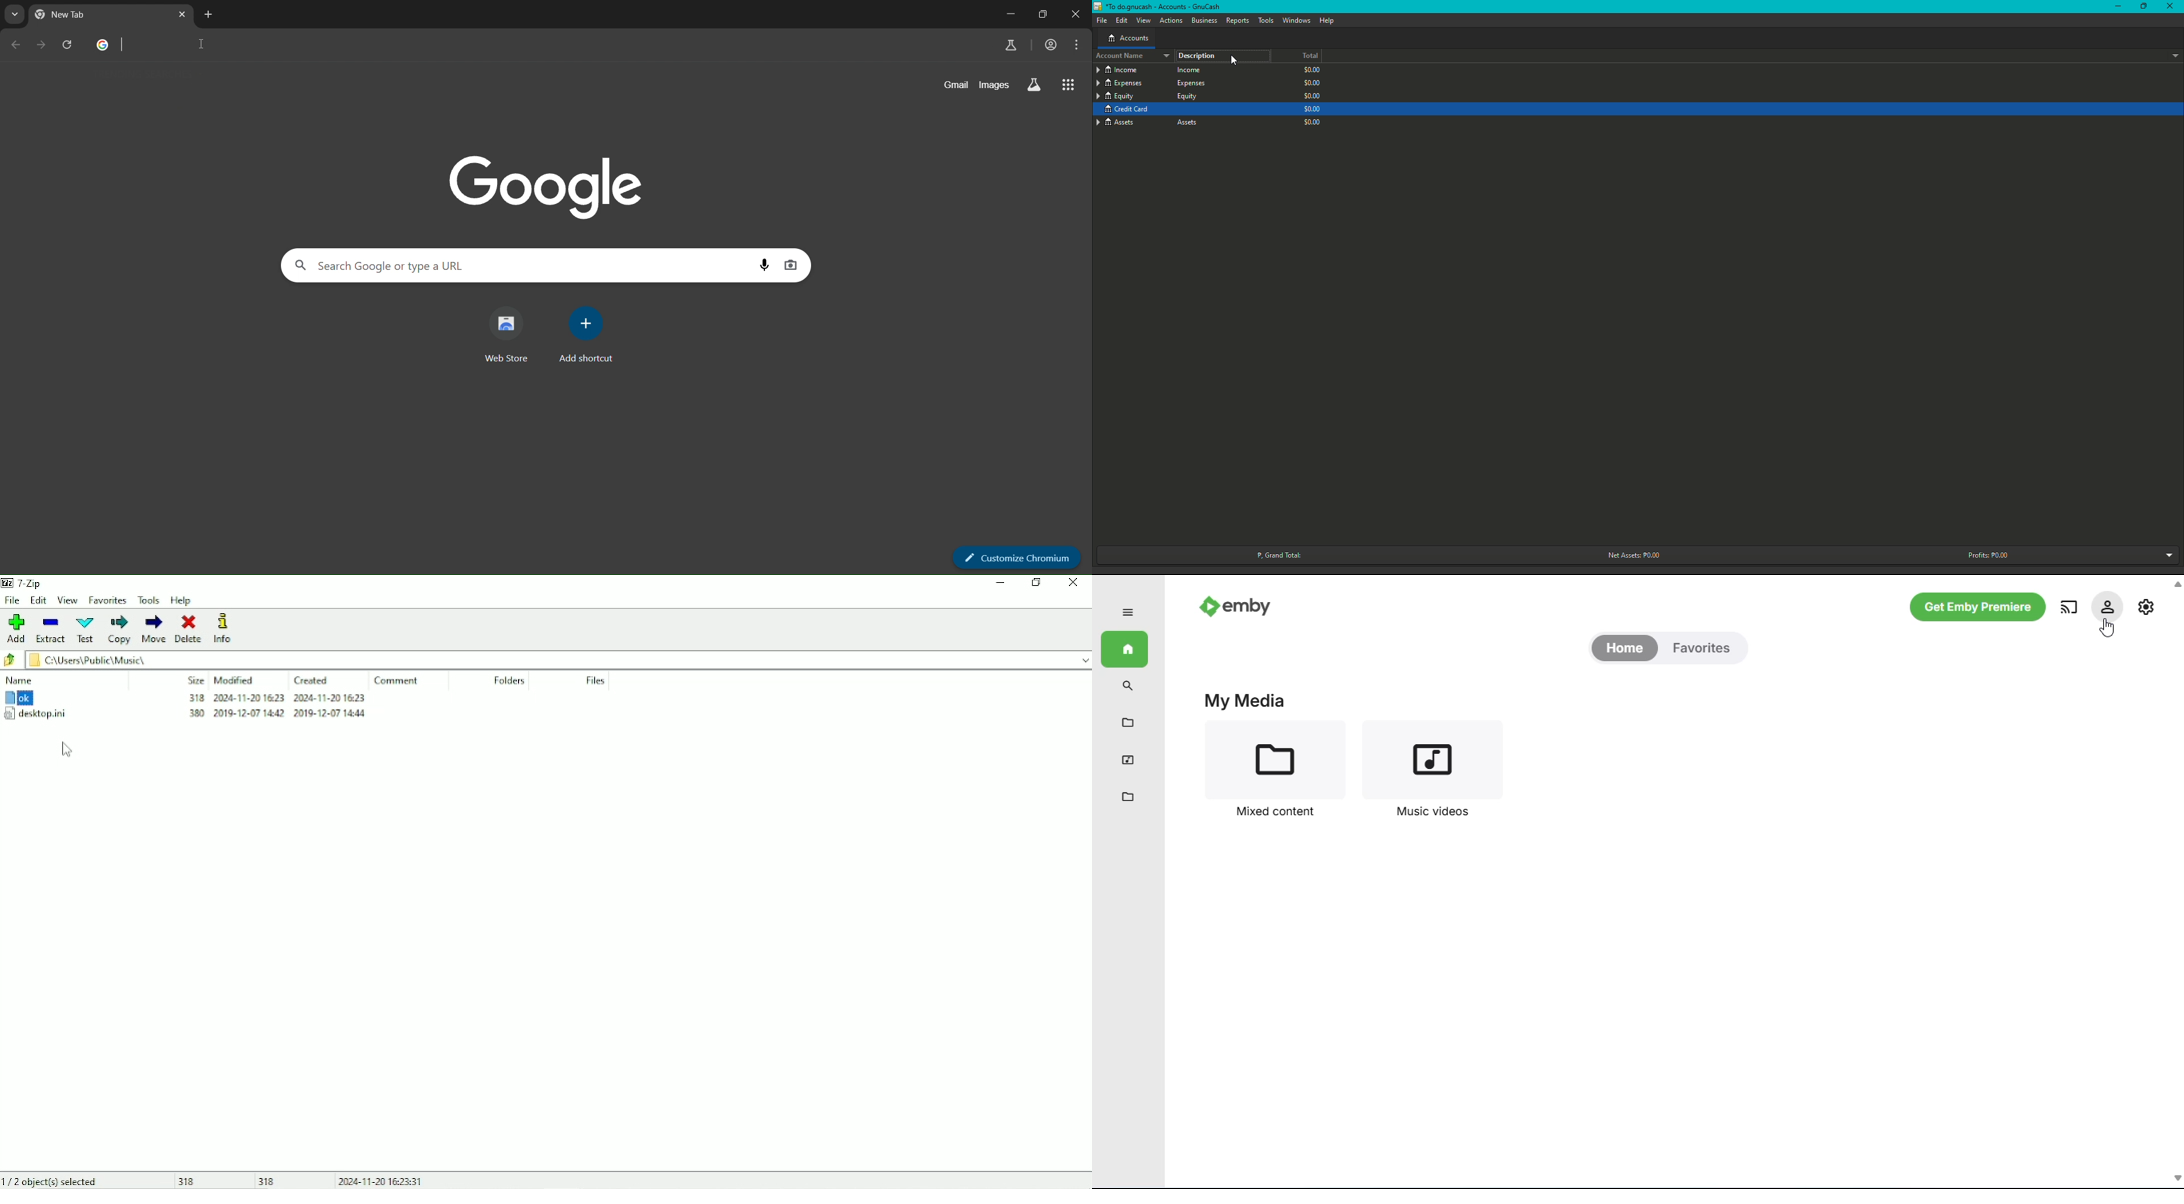 This screenshot has height=1204, width=2184. Describe the element at coordinates (42, 44) in the screenshot. I see `go forward one page` at that location.